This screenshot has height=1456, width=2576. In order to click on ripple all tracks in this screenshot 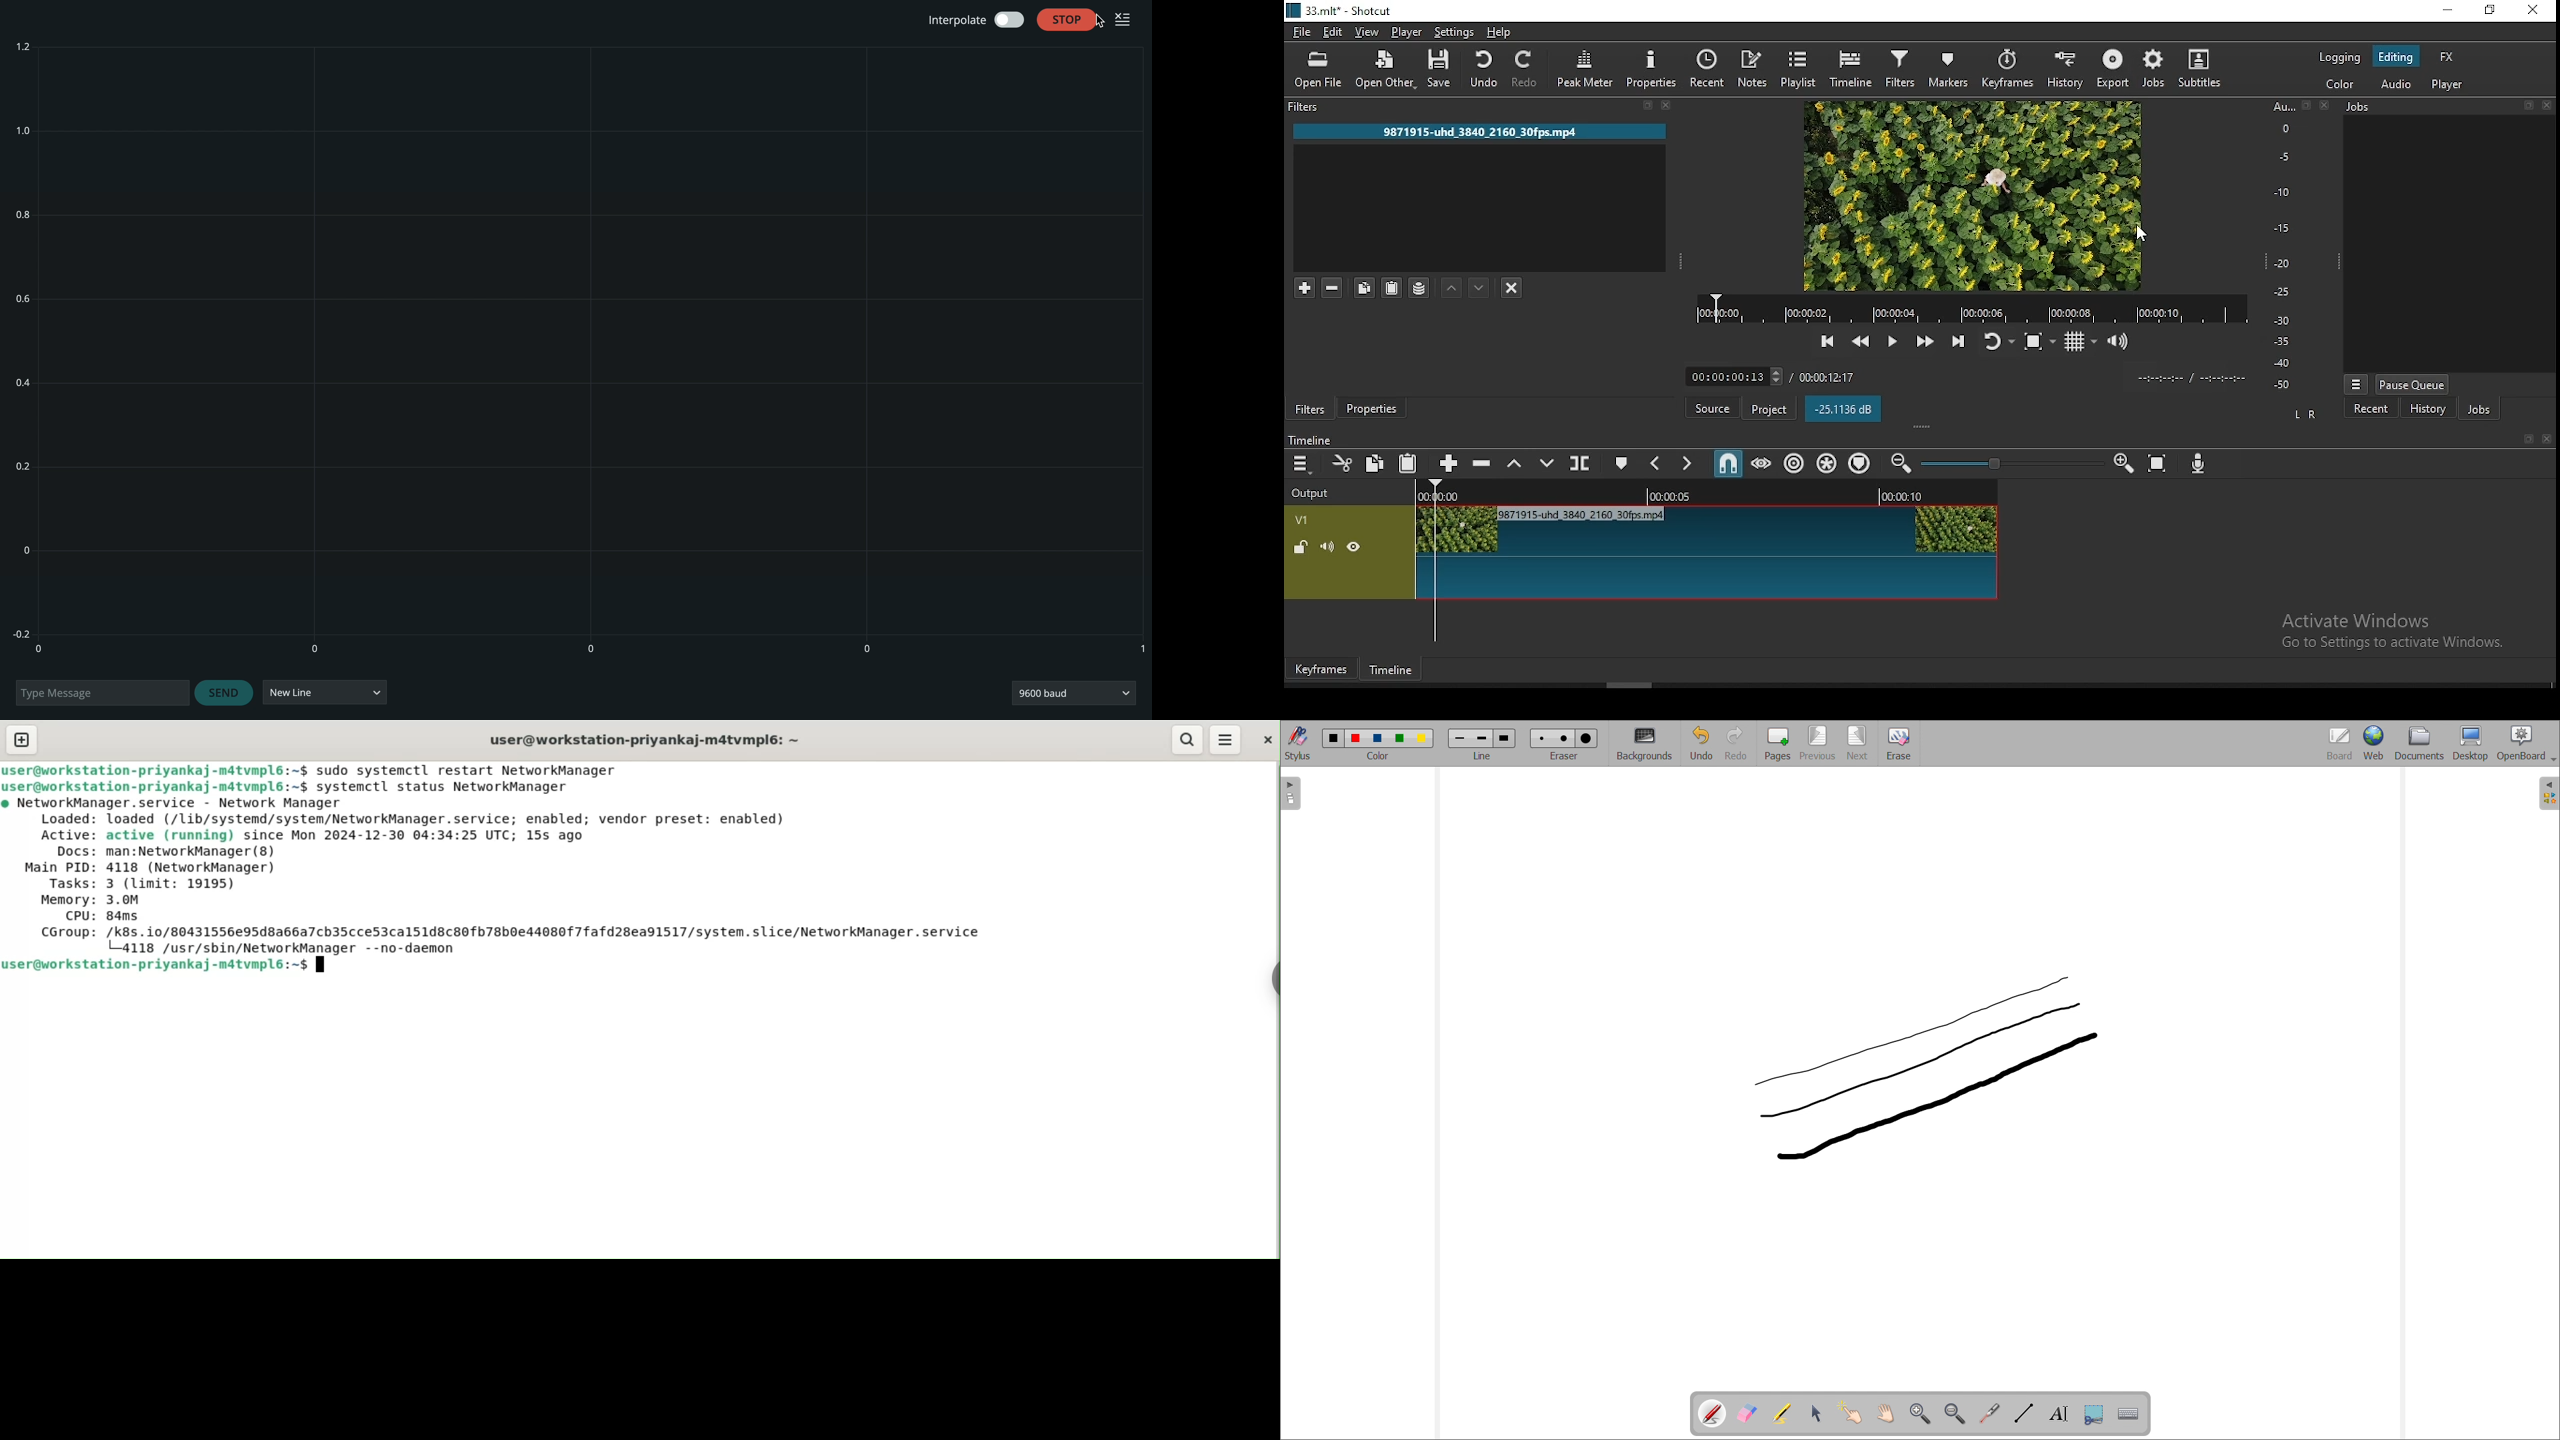, I will do `click(1826, 463)`.